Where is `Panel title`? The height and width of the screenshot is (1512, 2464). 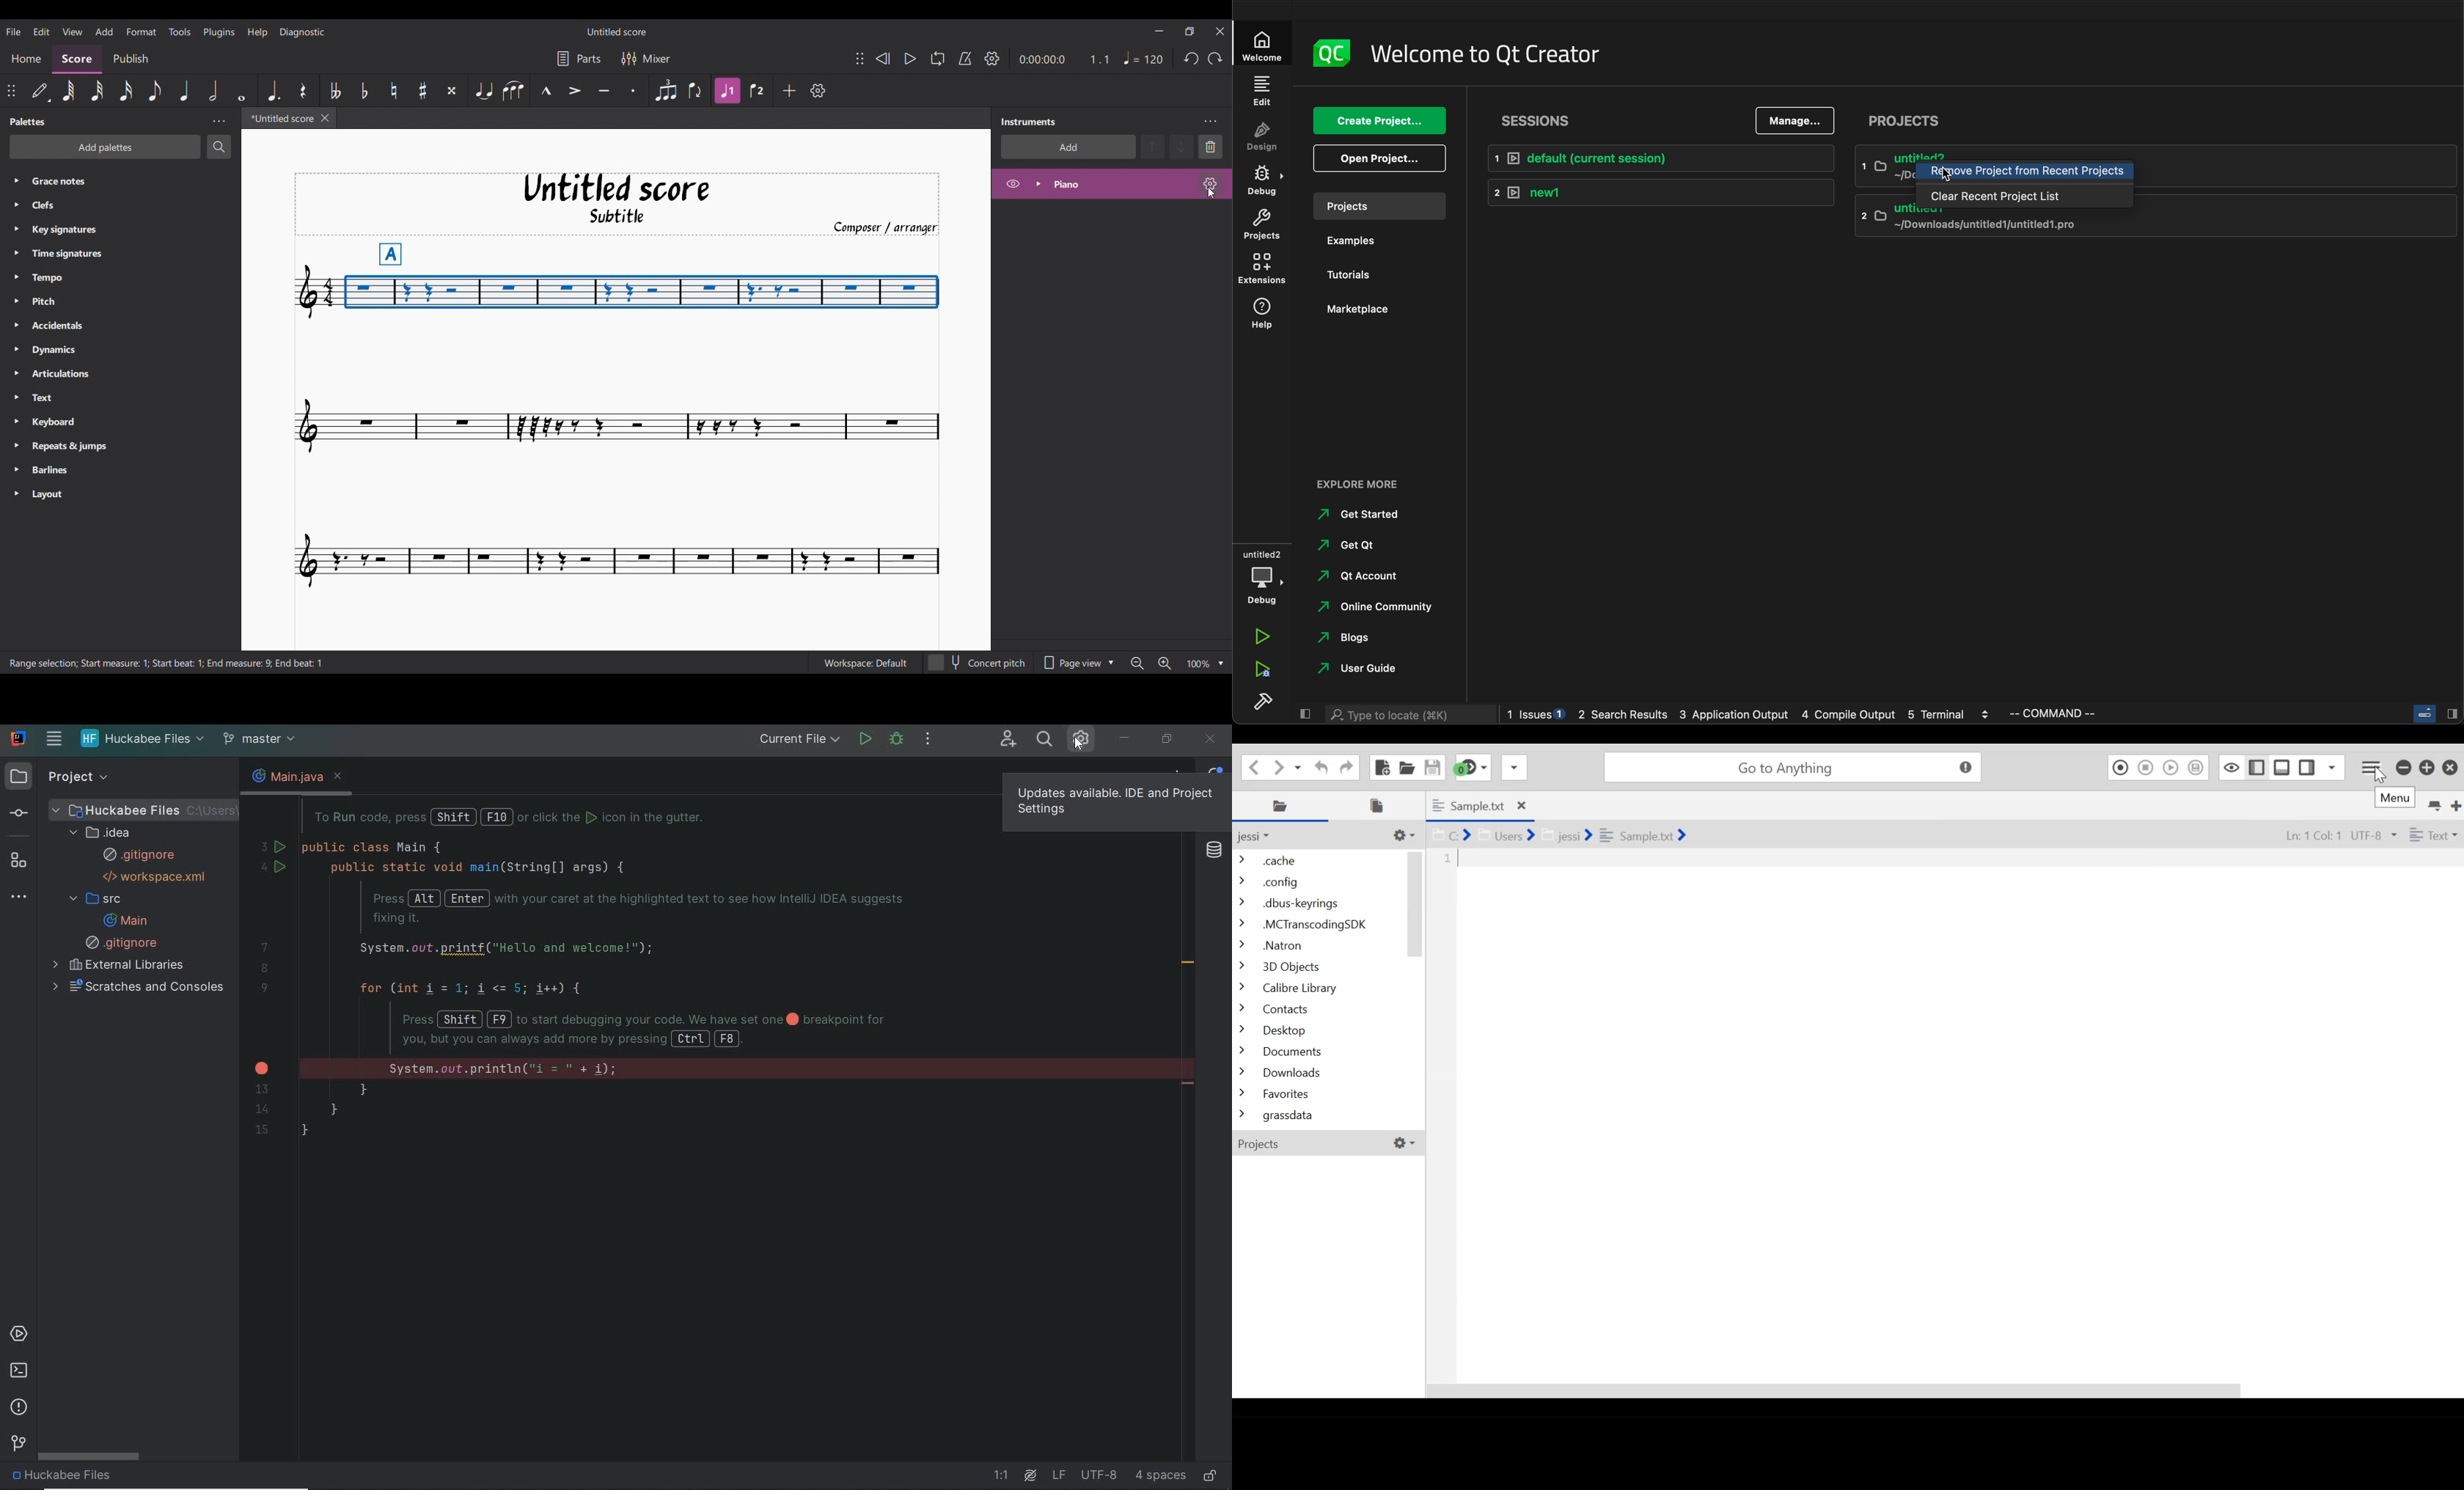
Panel title is located at coordinates (1031, 122).